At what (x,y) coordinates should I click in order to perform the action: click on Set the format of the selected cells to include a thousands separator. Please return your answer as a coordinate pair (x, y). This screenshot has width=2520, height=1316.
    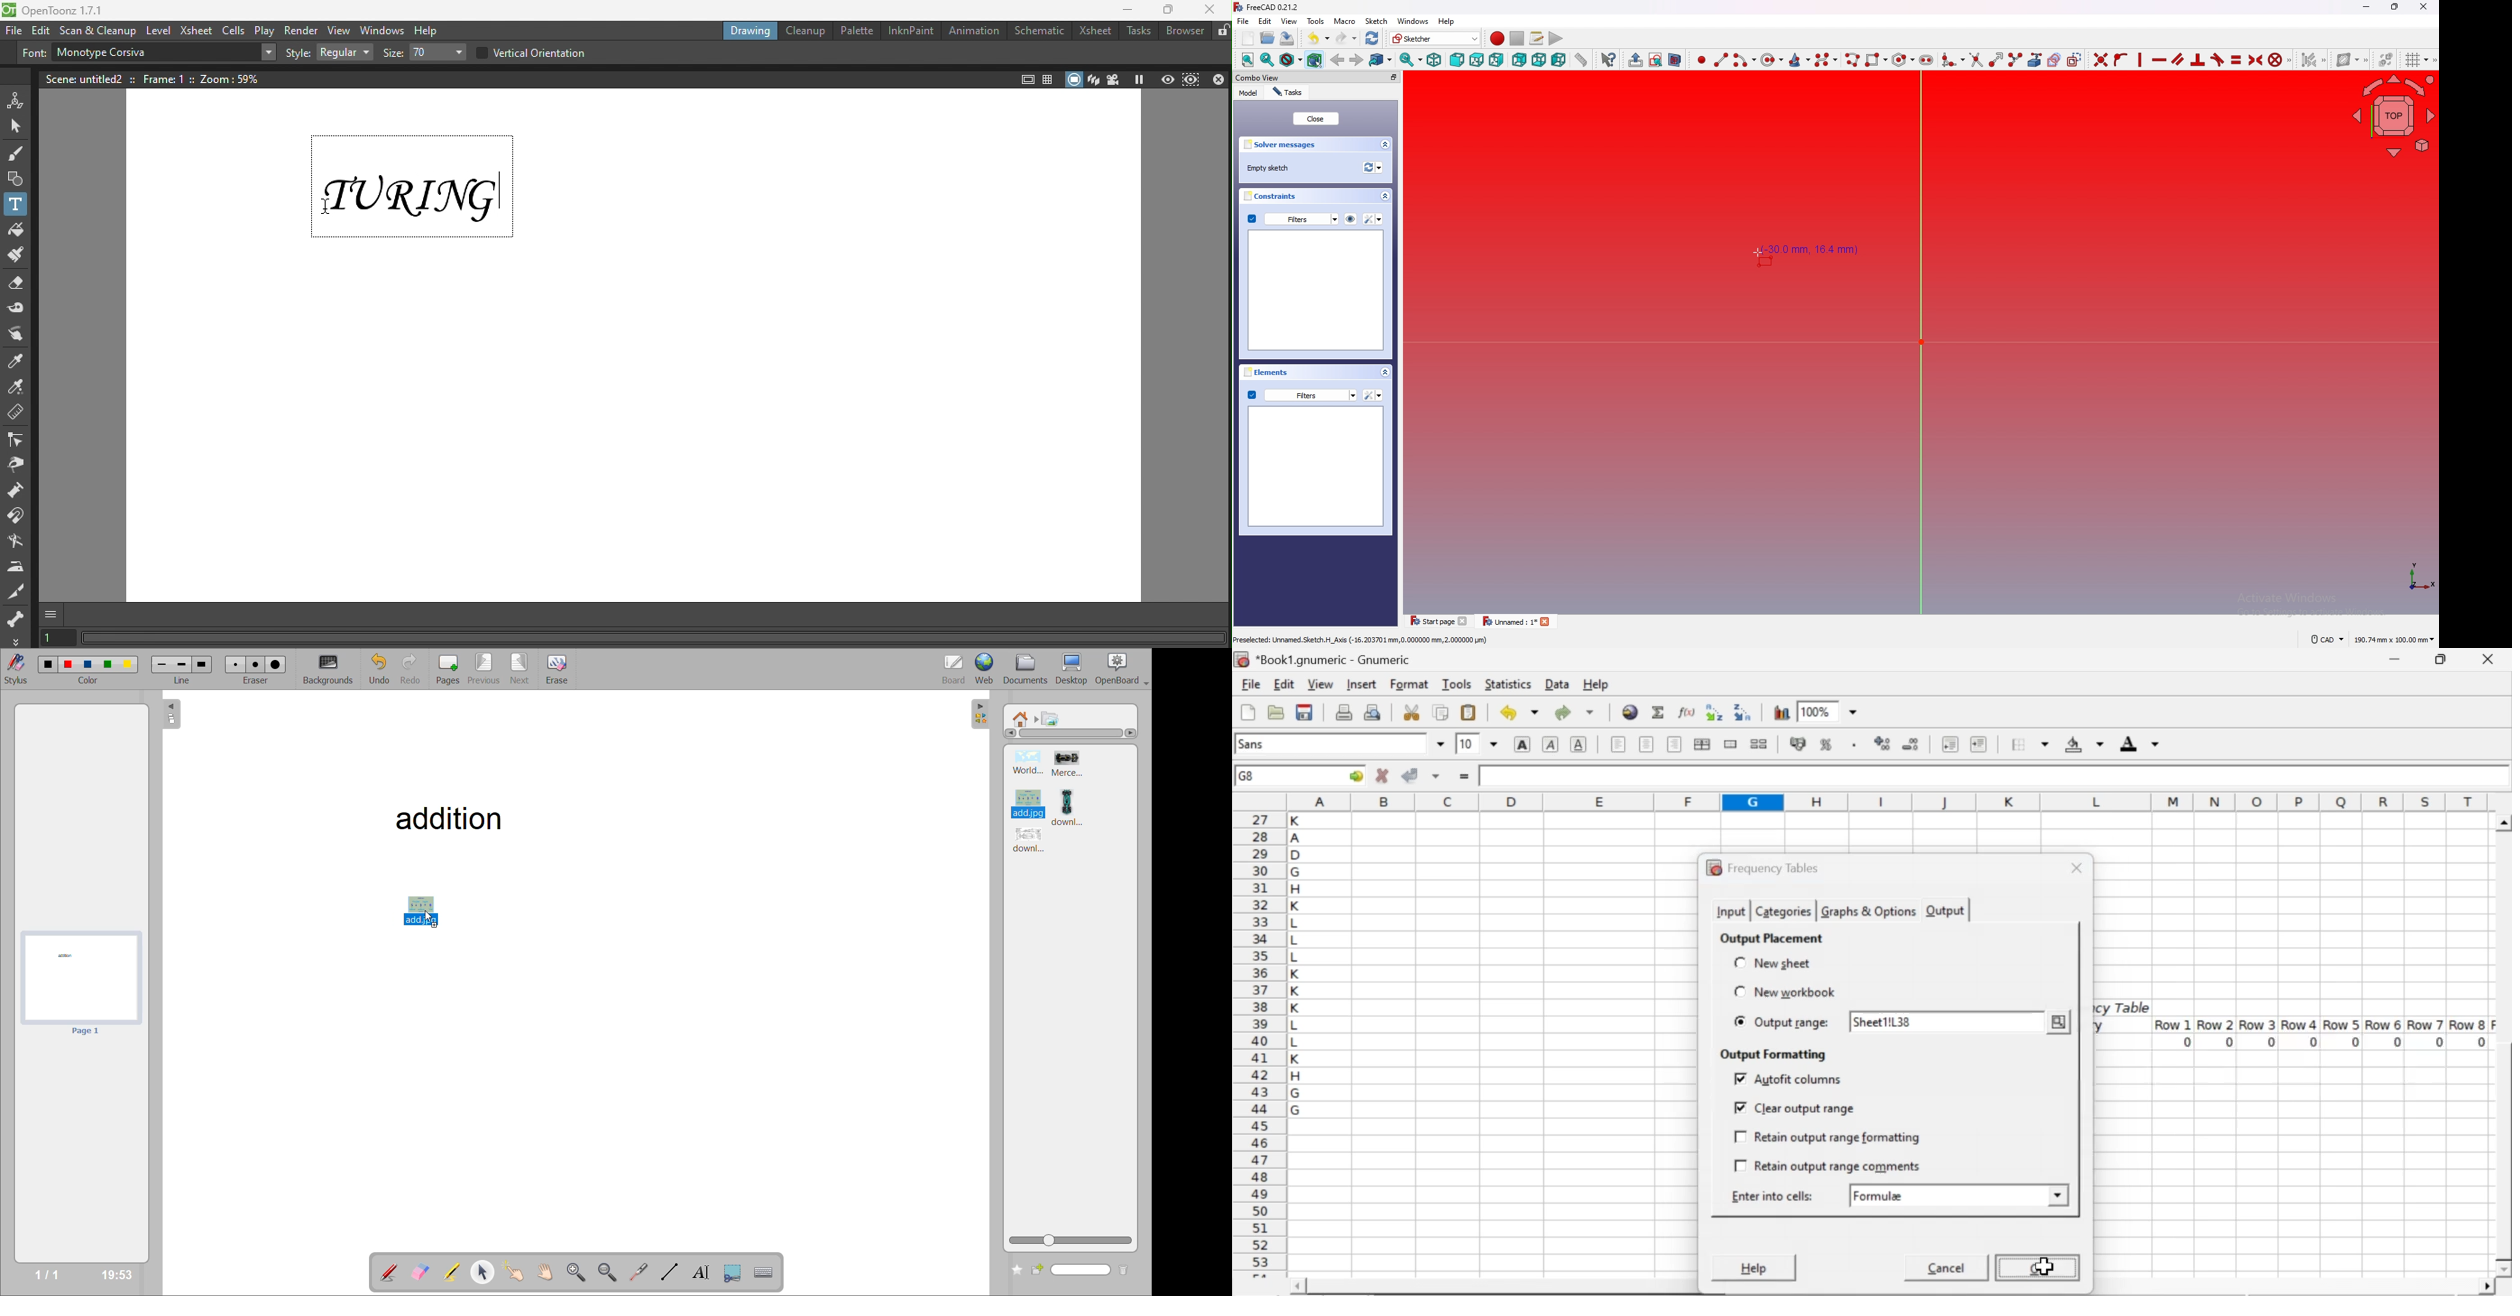
    Looking at the image, I should click on (1852, 745).